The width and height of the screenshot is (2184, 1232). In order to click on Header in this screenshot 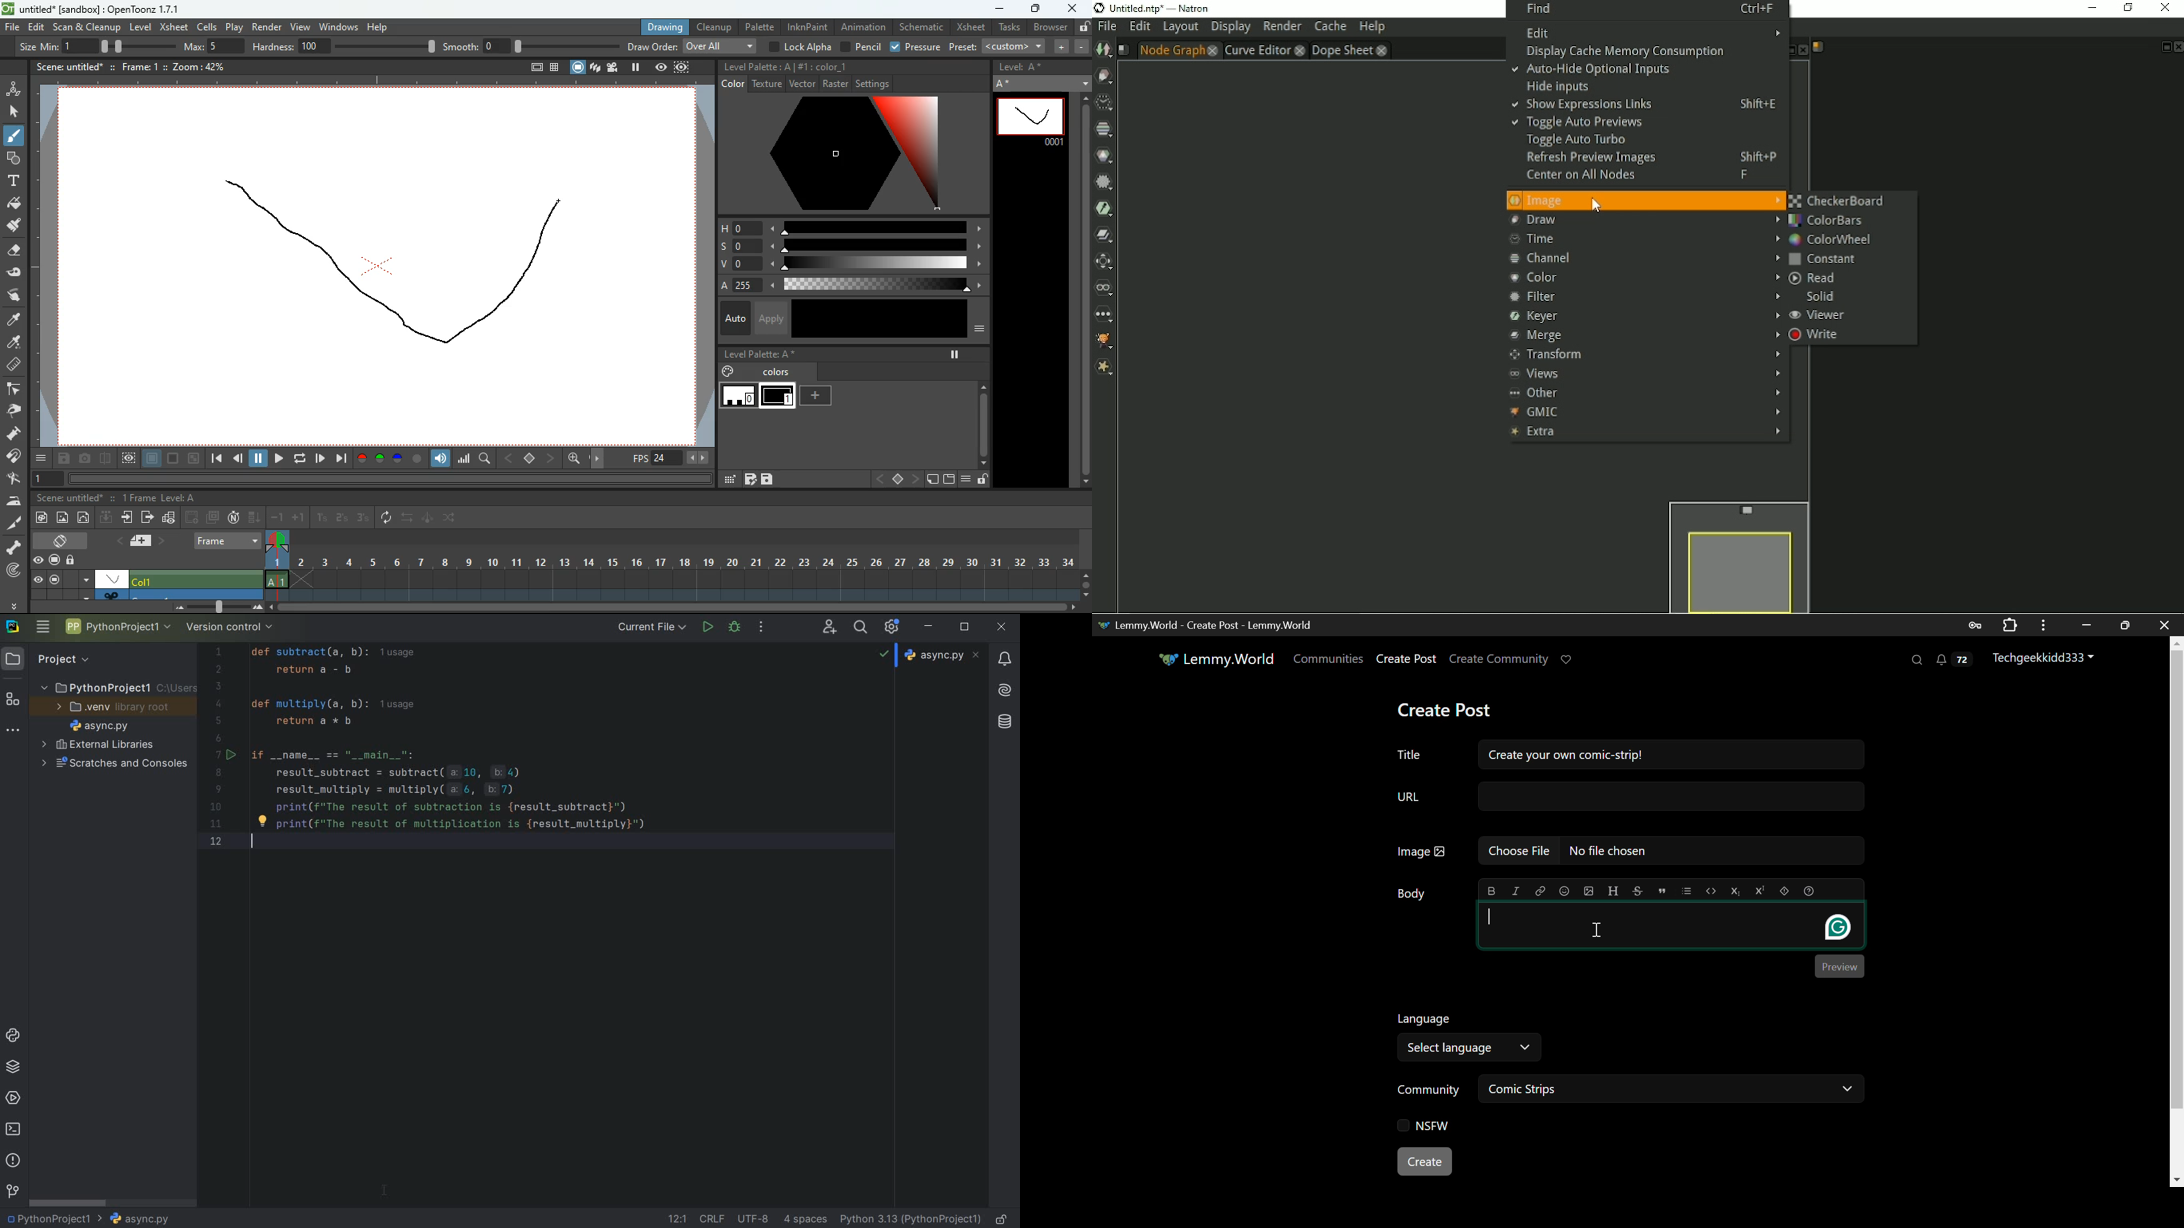, I will do `click(1614, 891)`.